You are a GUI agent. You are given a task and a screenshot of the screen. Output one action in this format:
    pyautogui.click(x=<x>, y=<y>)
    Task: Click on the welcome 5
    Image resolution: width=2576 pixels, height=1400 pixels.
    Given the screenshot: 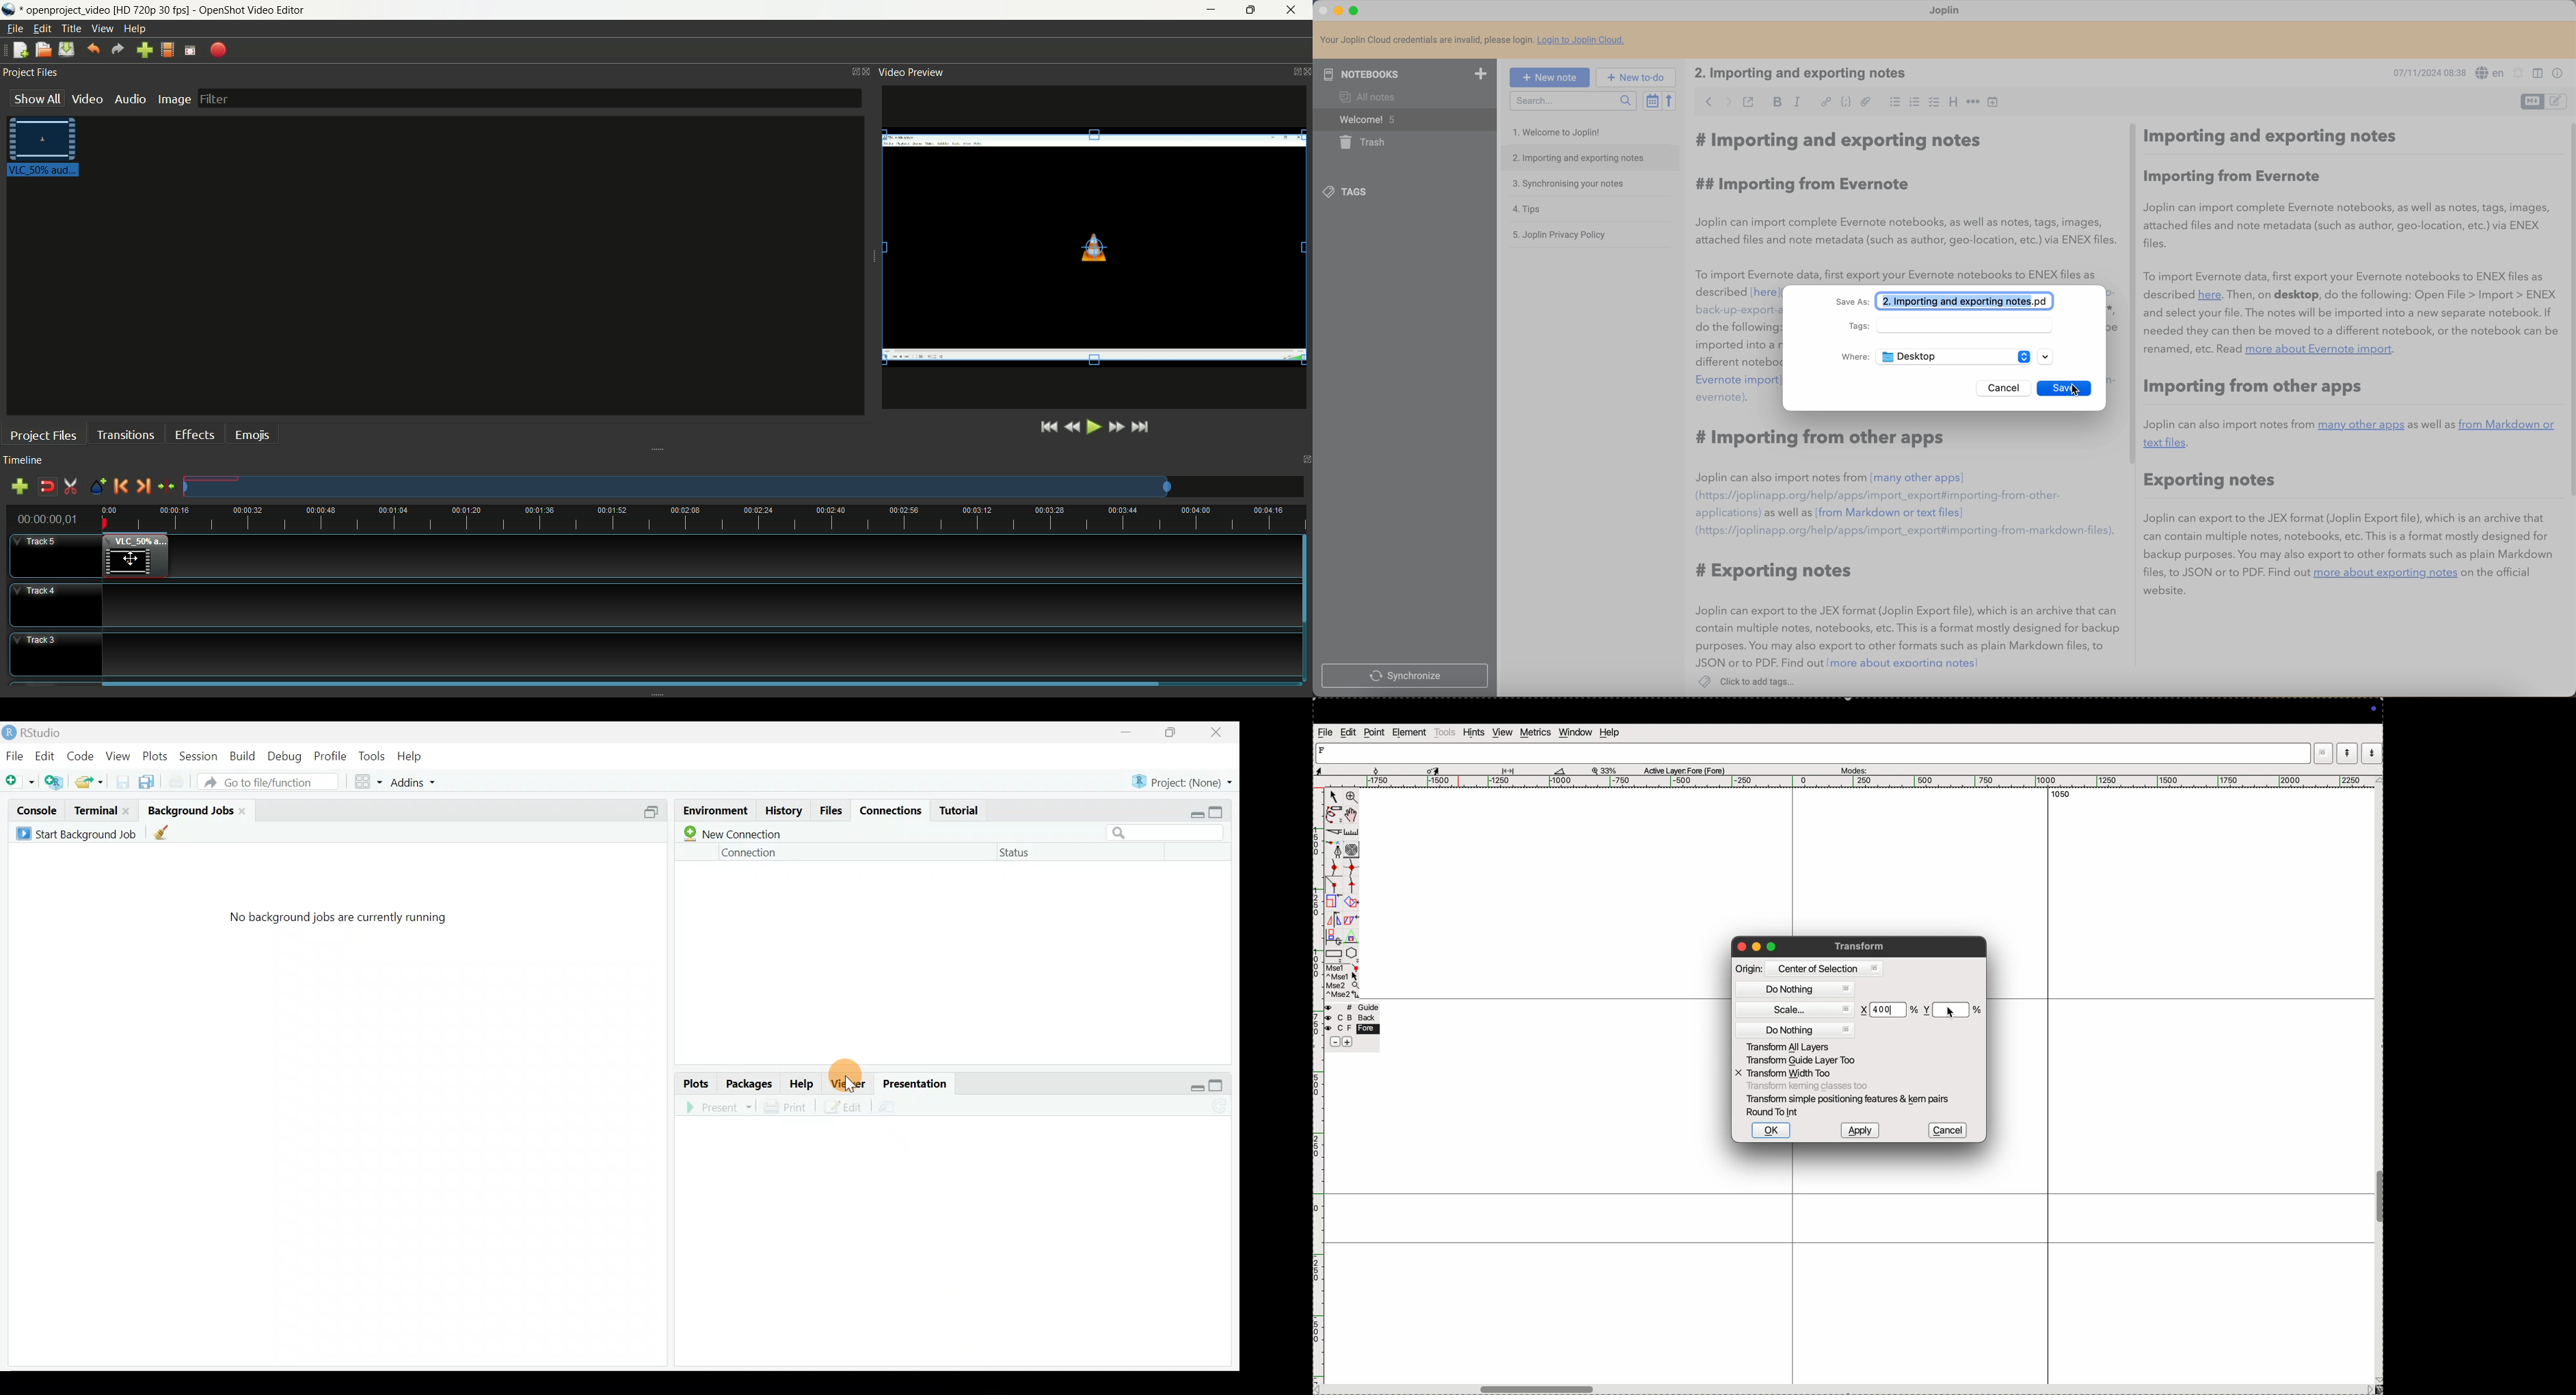 What is the action you would take?
    pyautogui.click(x=1403, y=120)
    